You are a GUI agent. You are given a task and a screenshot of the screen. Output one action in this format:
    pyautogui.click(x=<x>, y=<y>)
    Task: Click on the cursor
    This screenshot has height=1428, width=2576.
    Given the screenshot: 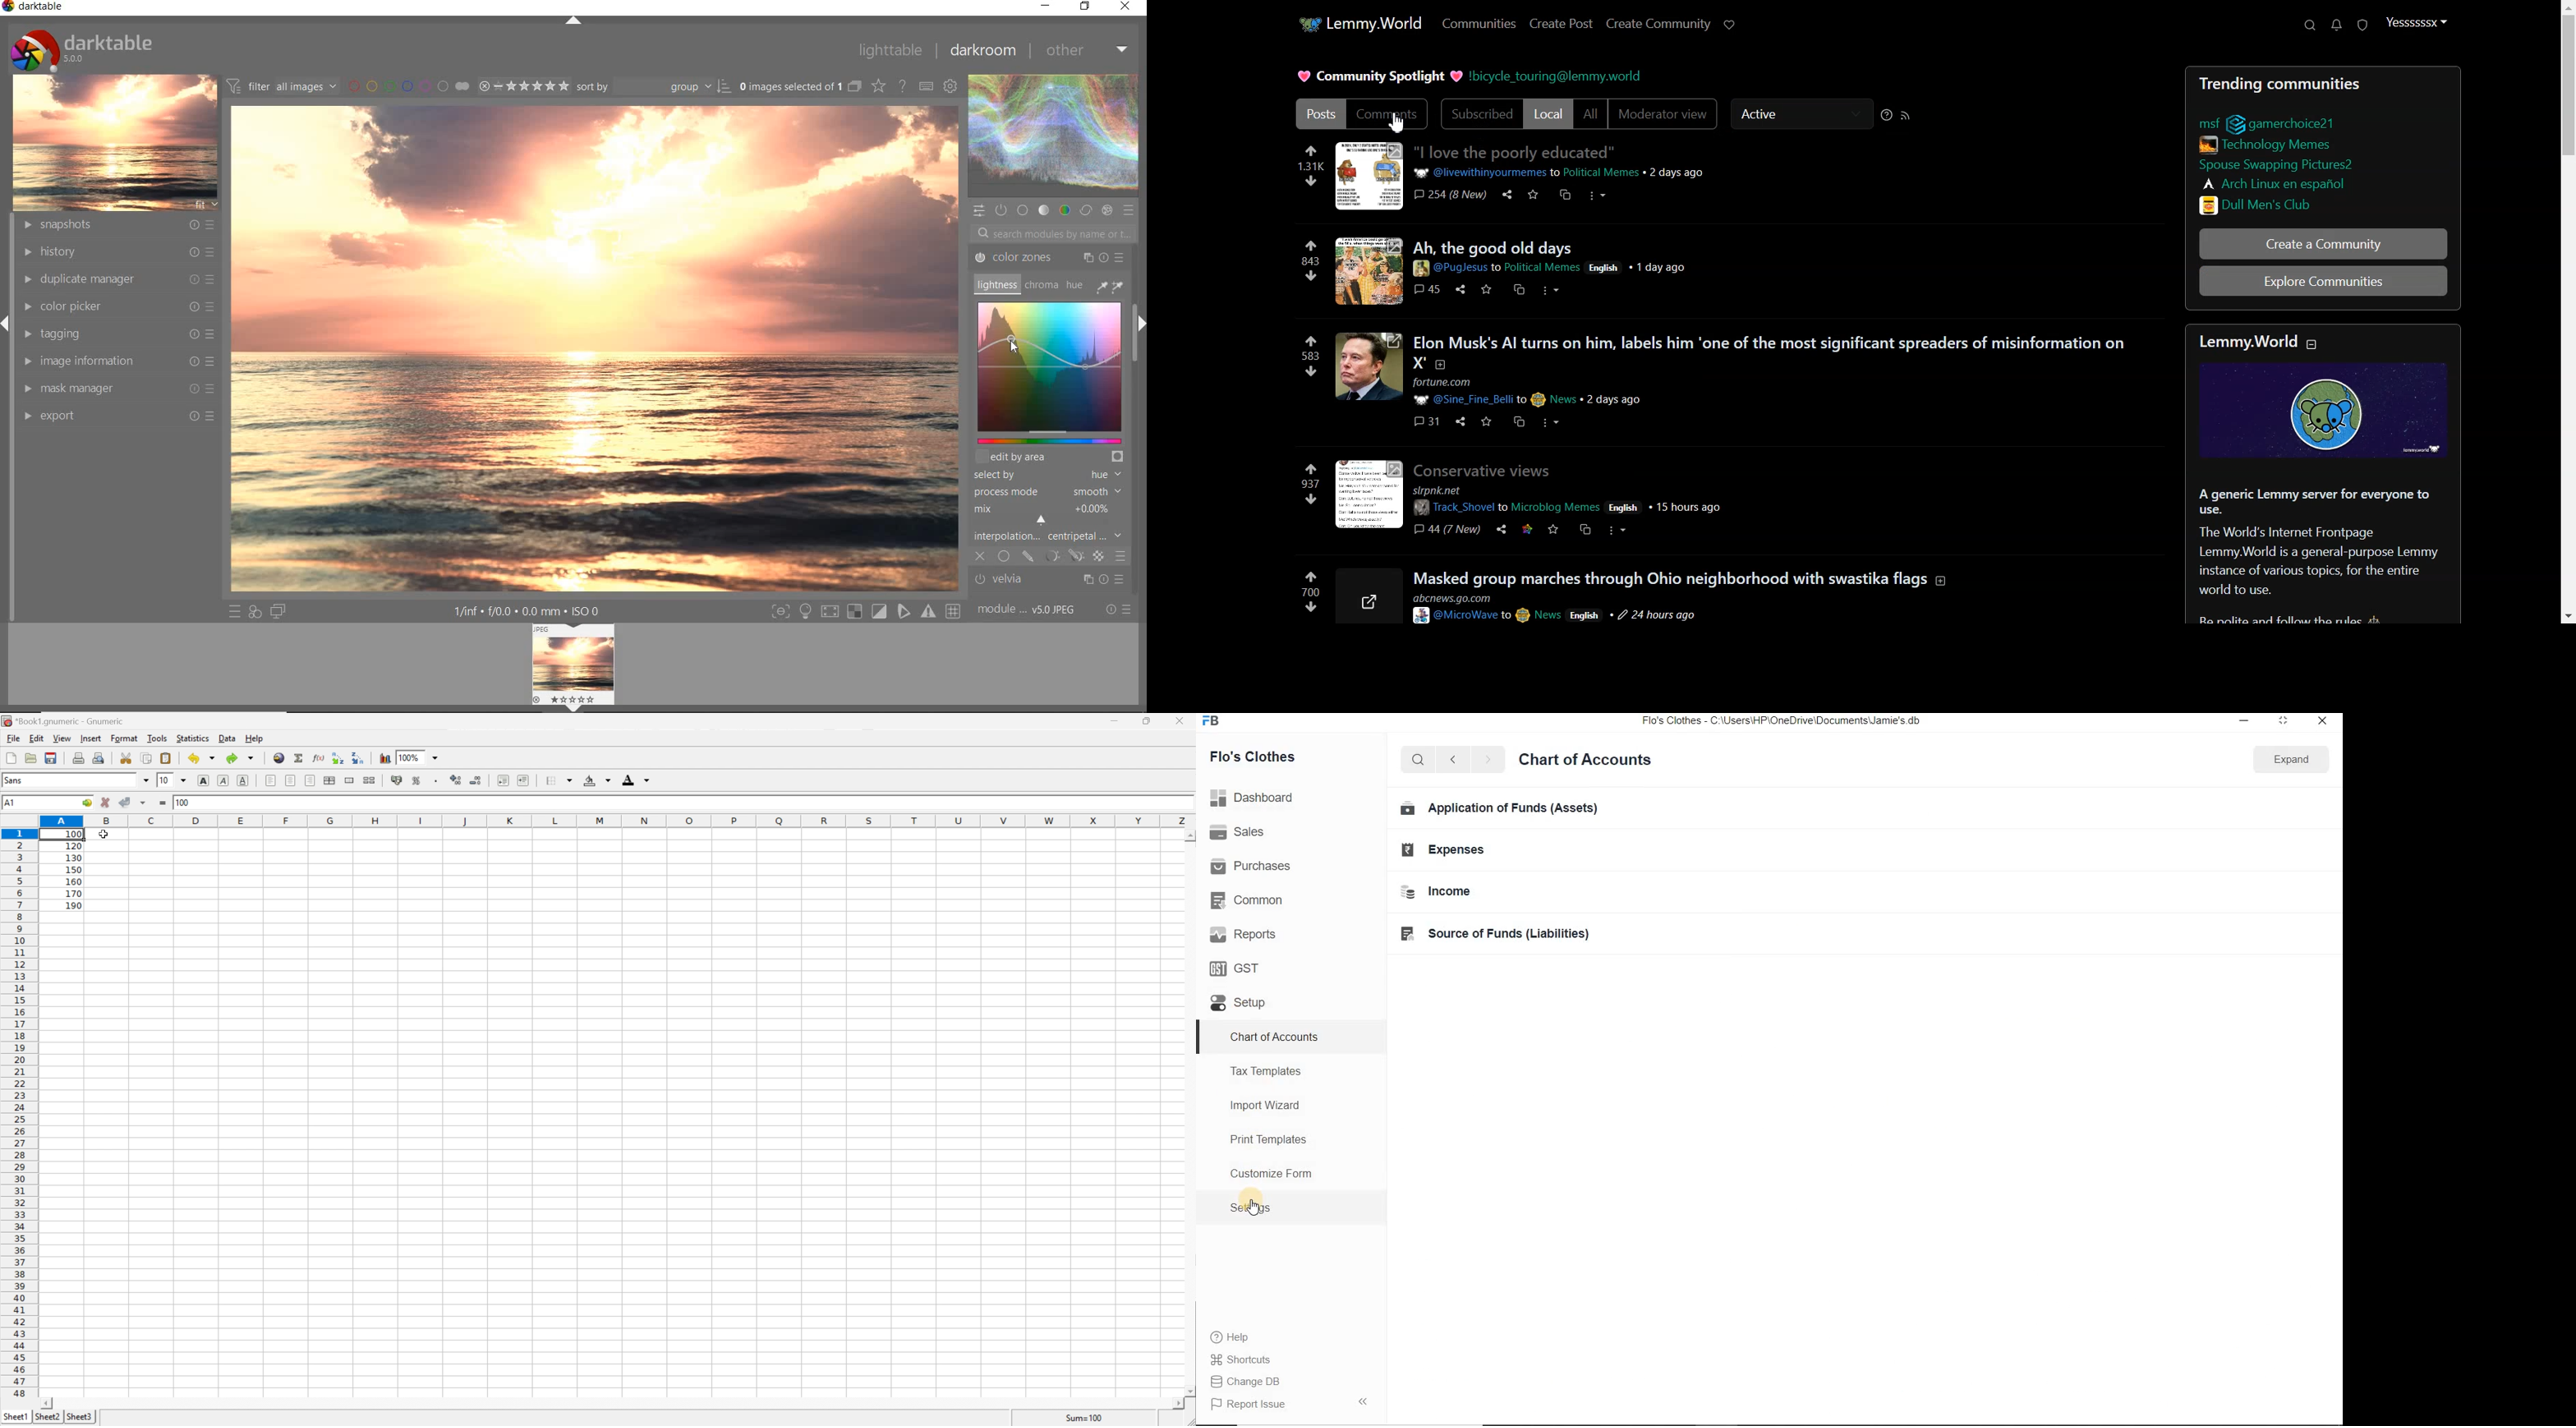 What is the action you would take?
    pyautogui.click(x=1787, y=130)
    